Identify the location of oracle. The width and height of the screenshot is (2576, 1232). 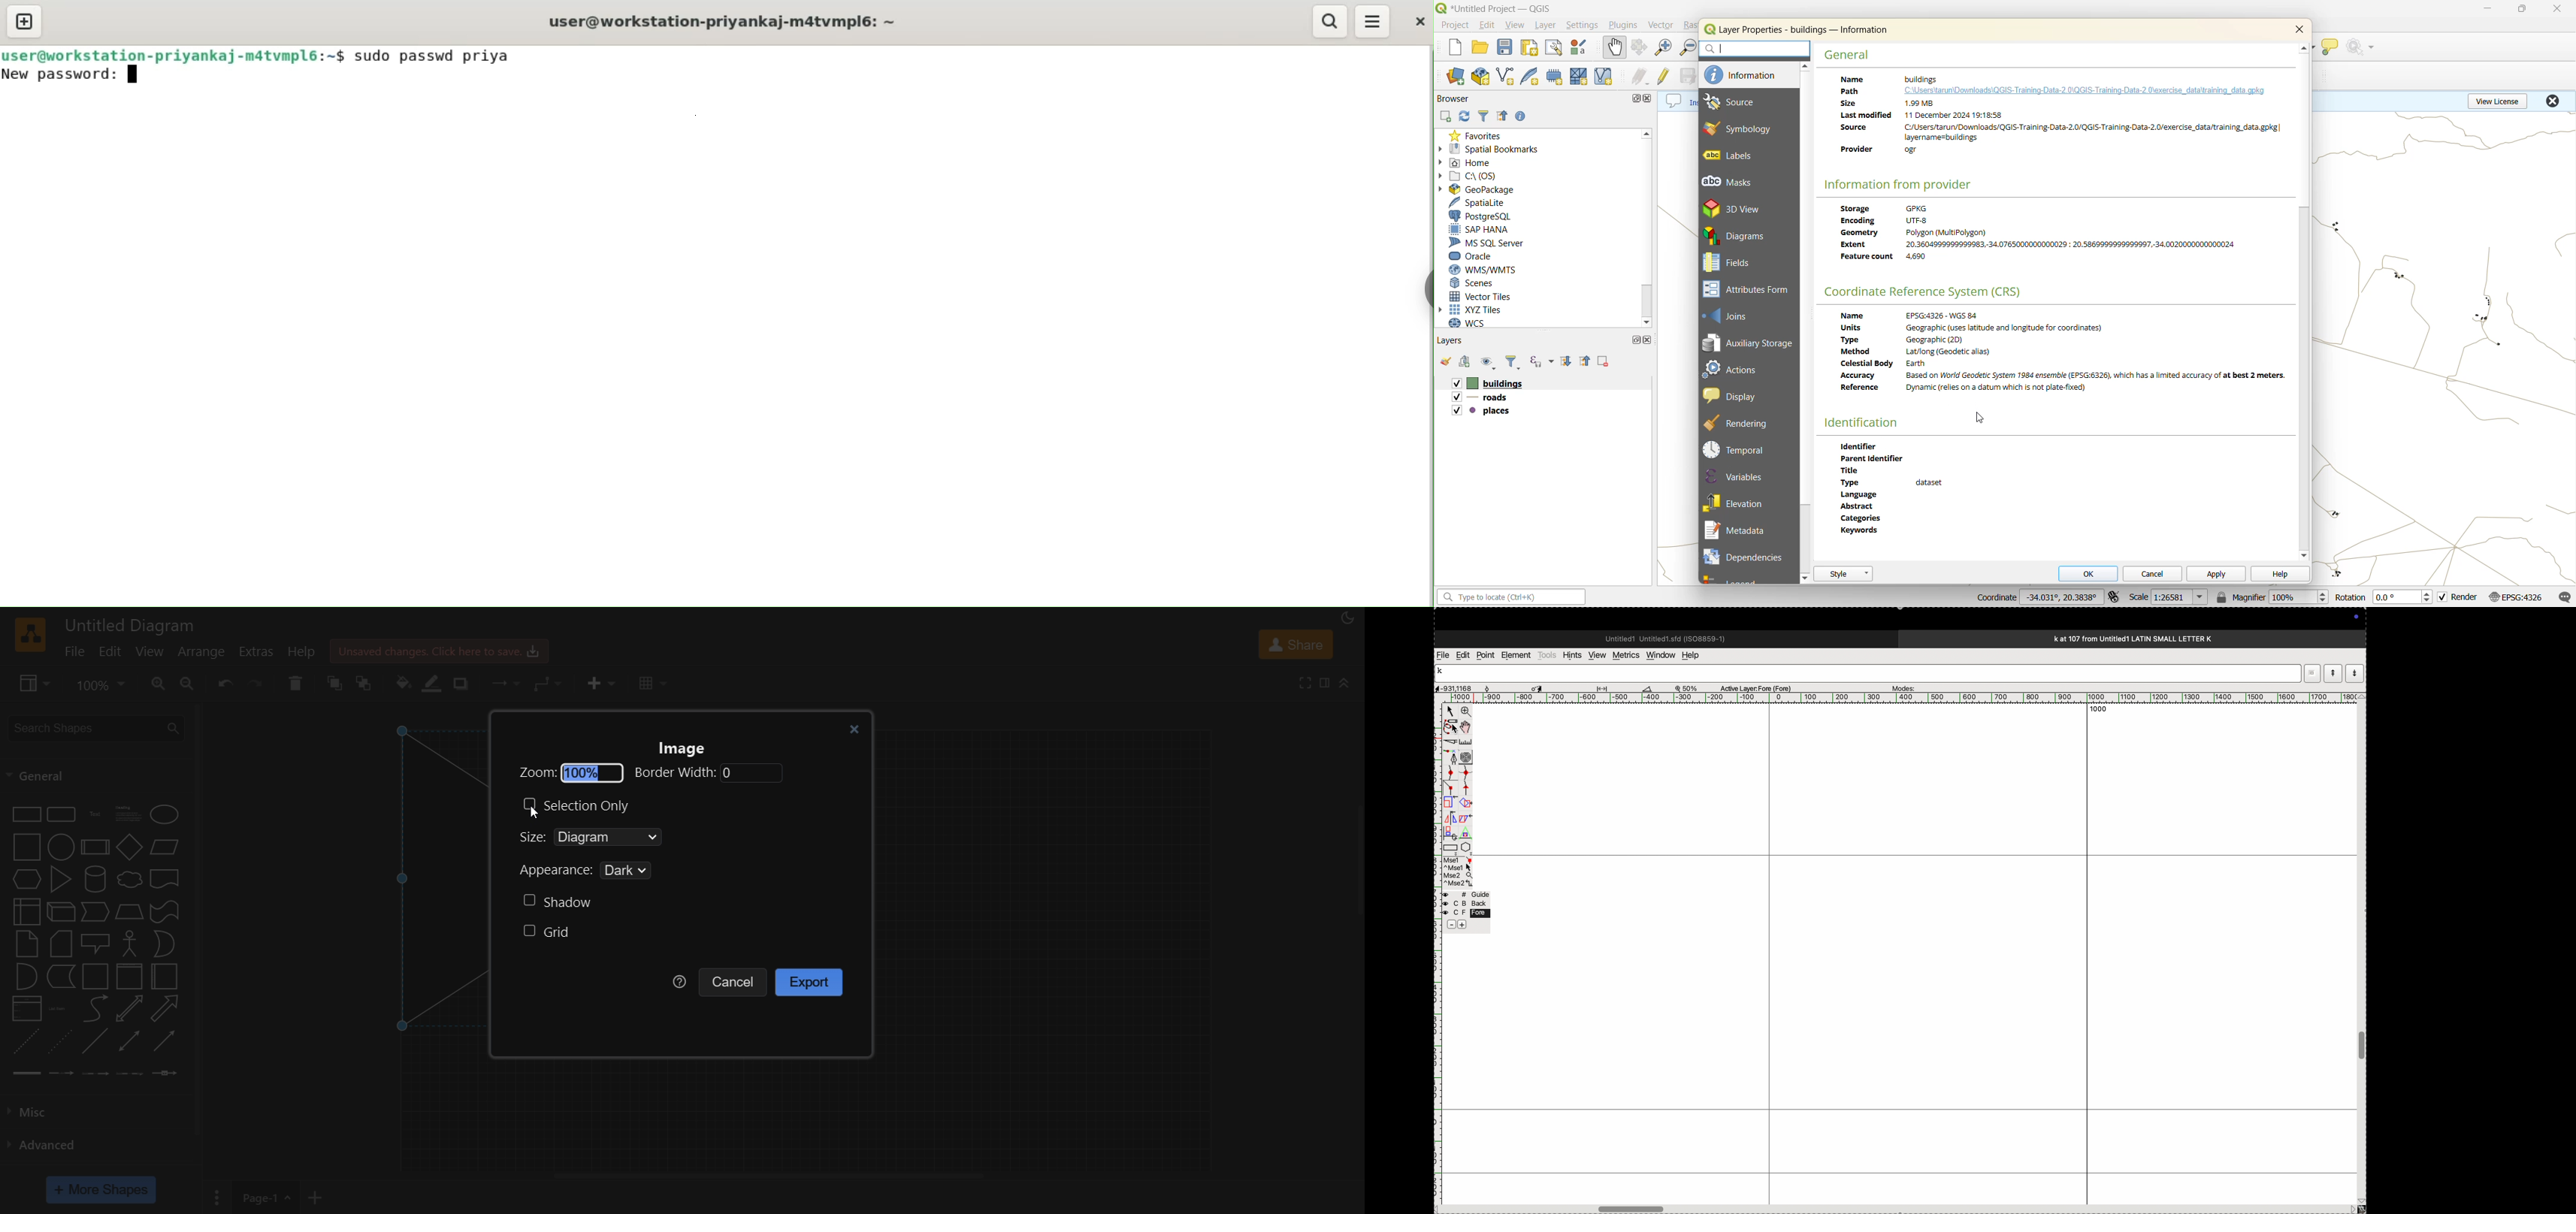
(1486, 256).